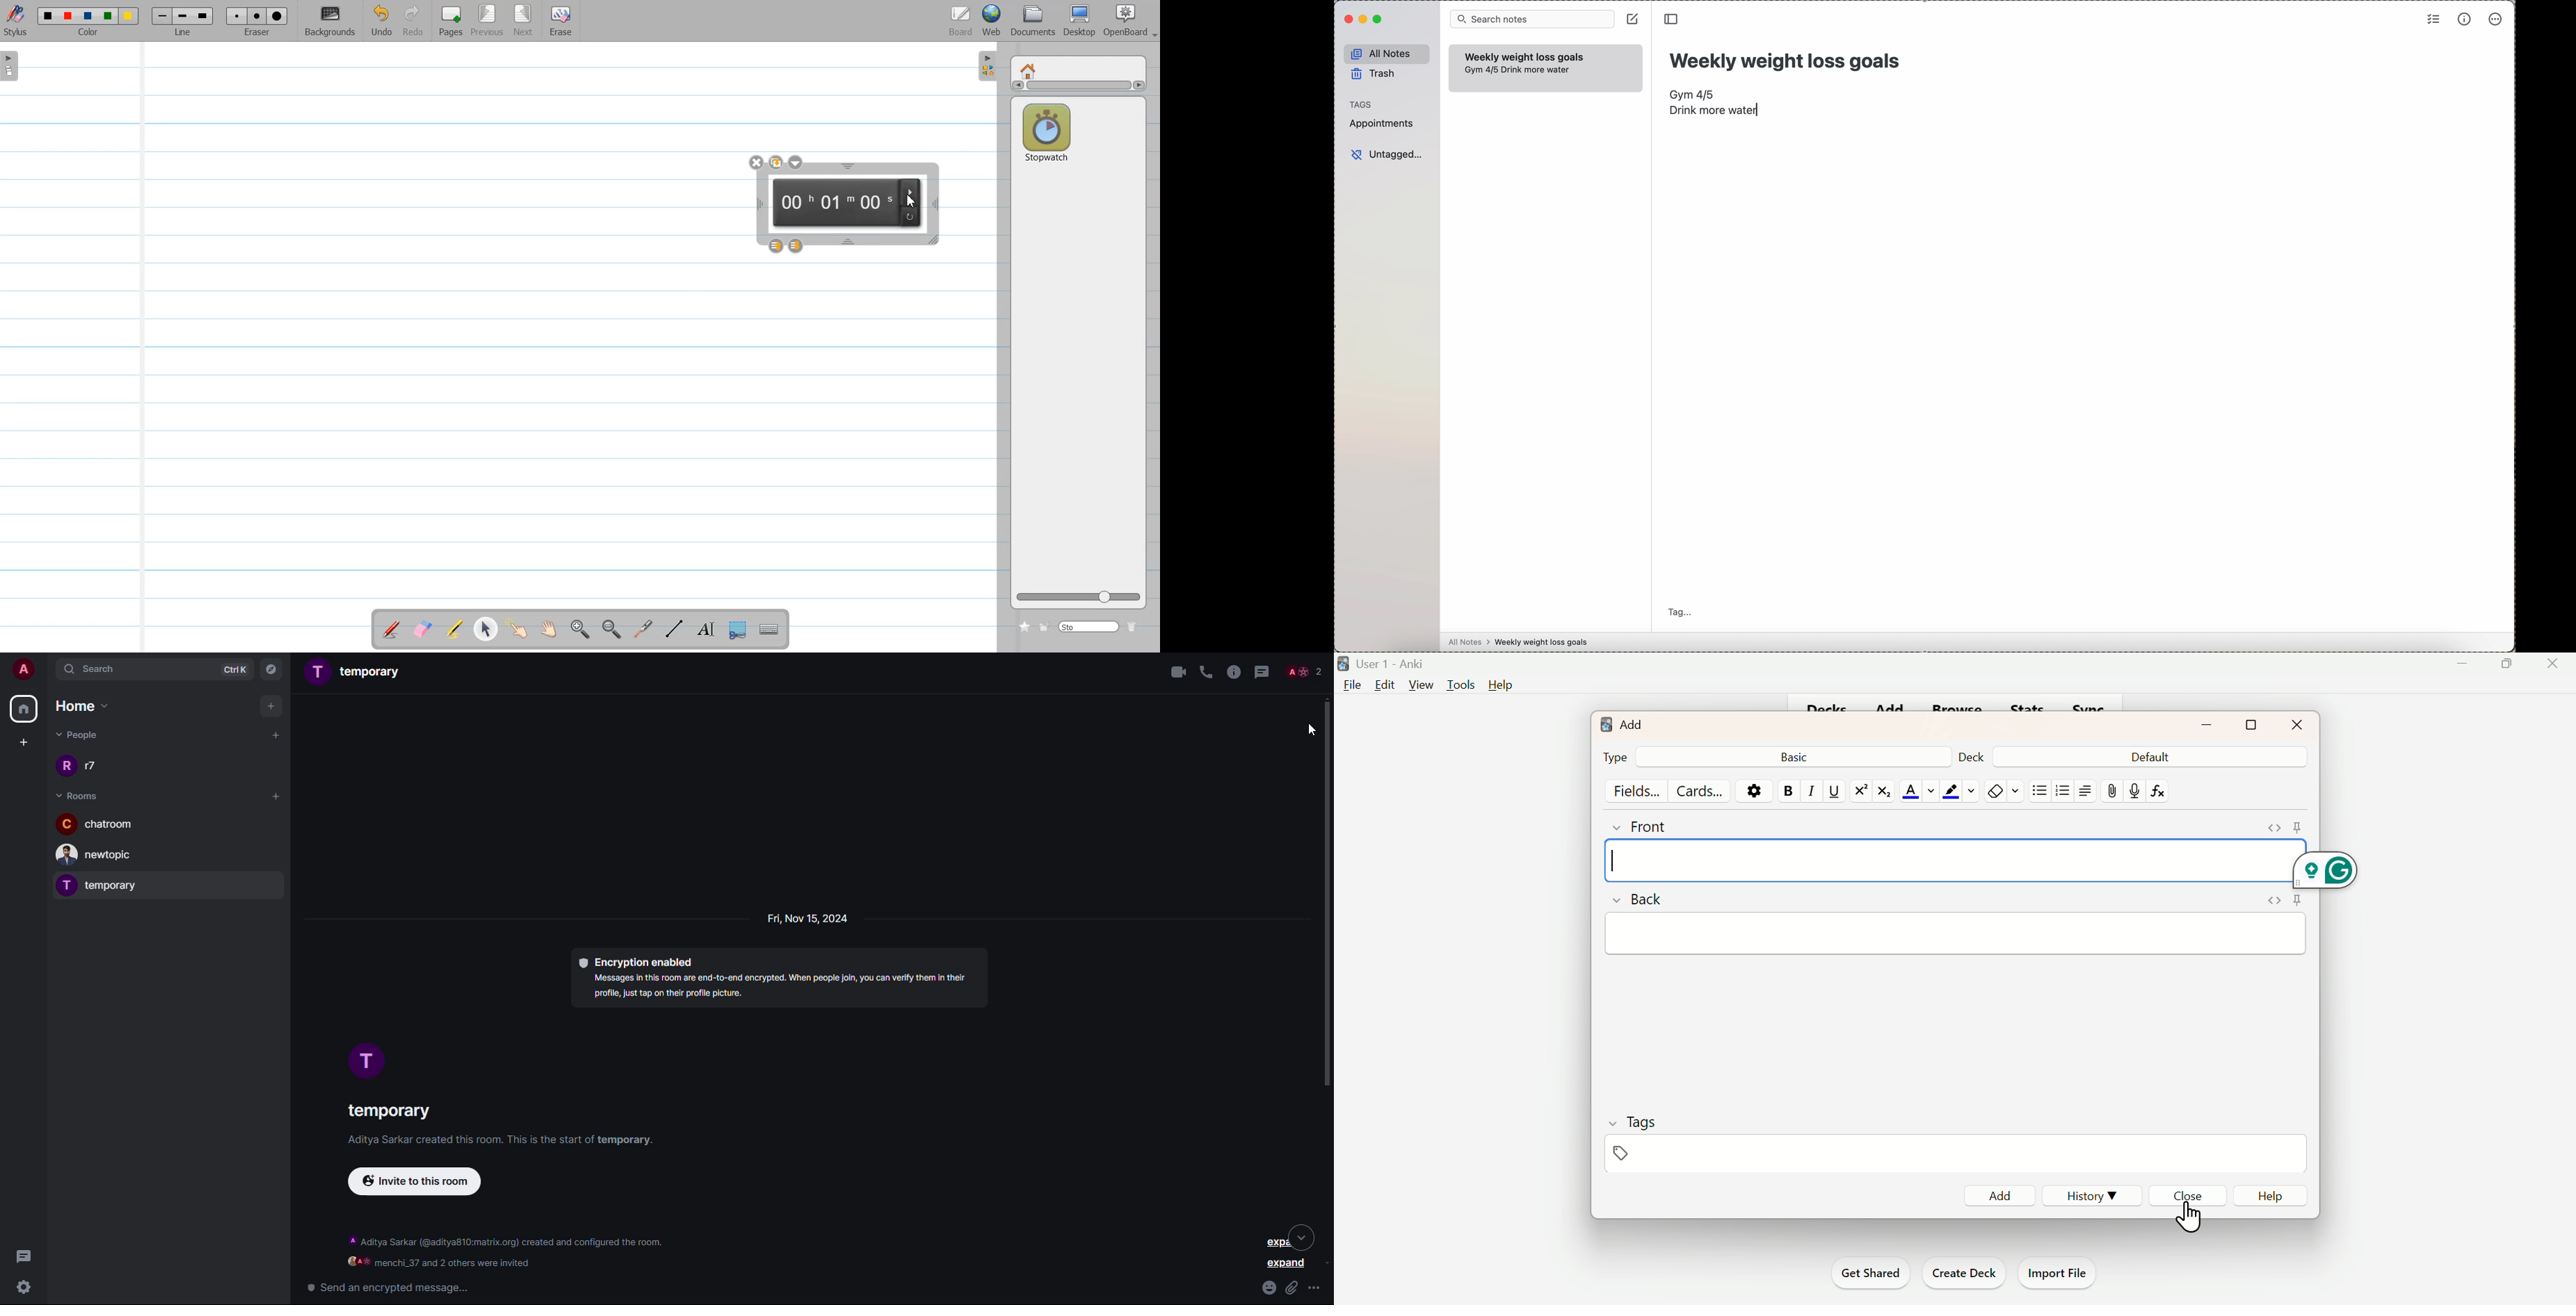 The image size is (2576, 1316). What do you see at coordinates (1960, 791) in the screenshot?
I see `Text Highlighting Color` at bounding box center [1960, 791].